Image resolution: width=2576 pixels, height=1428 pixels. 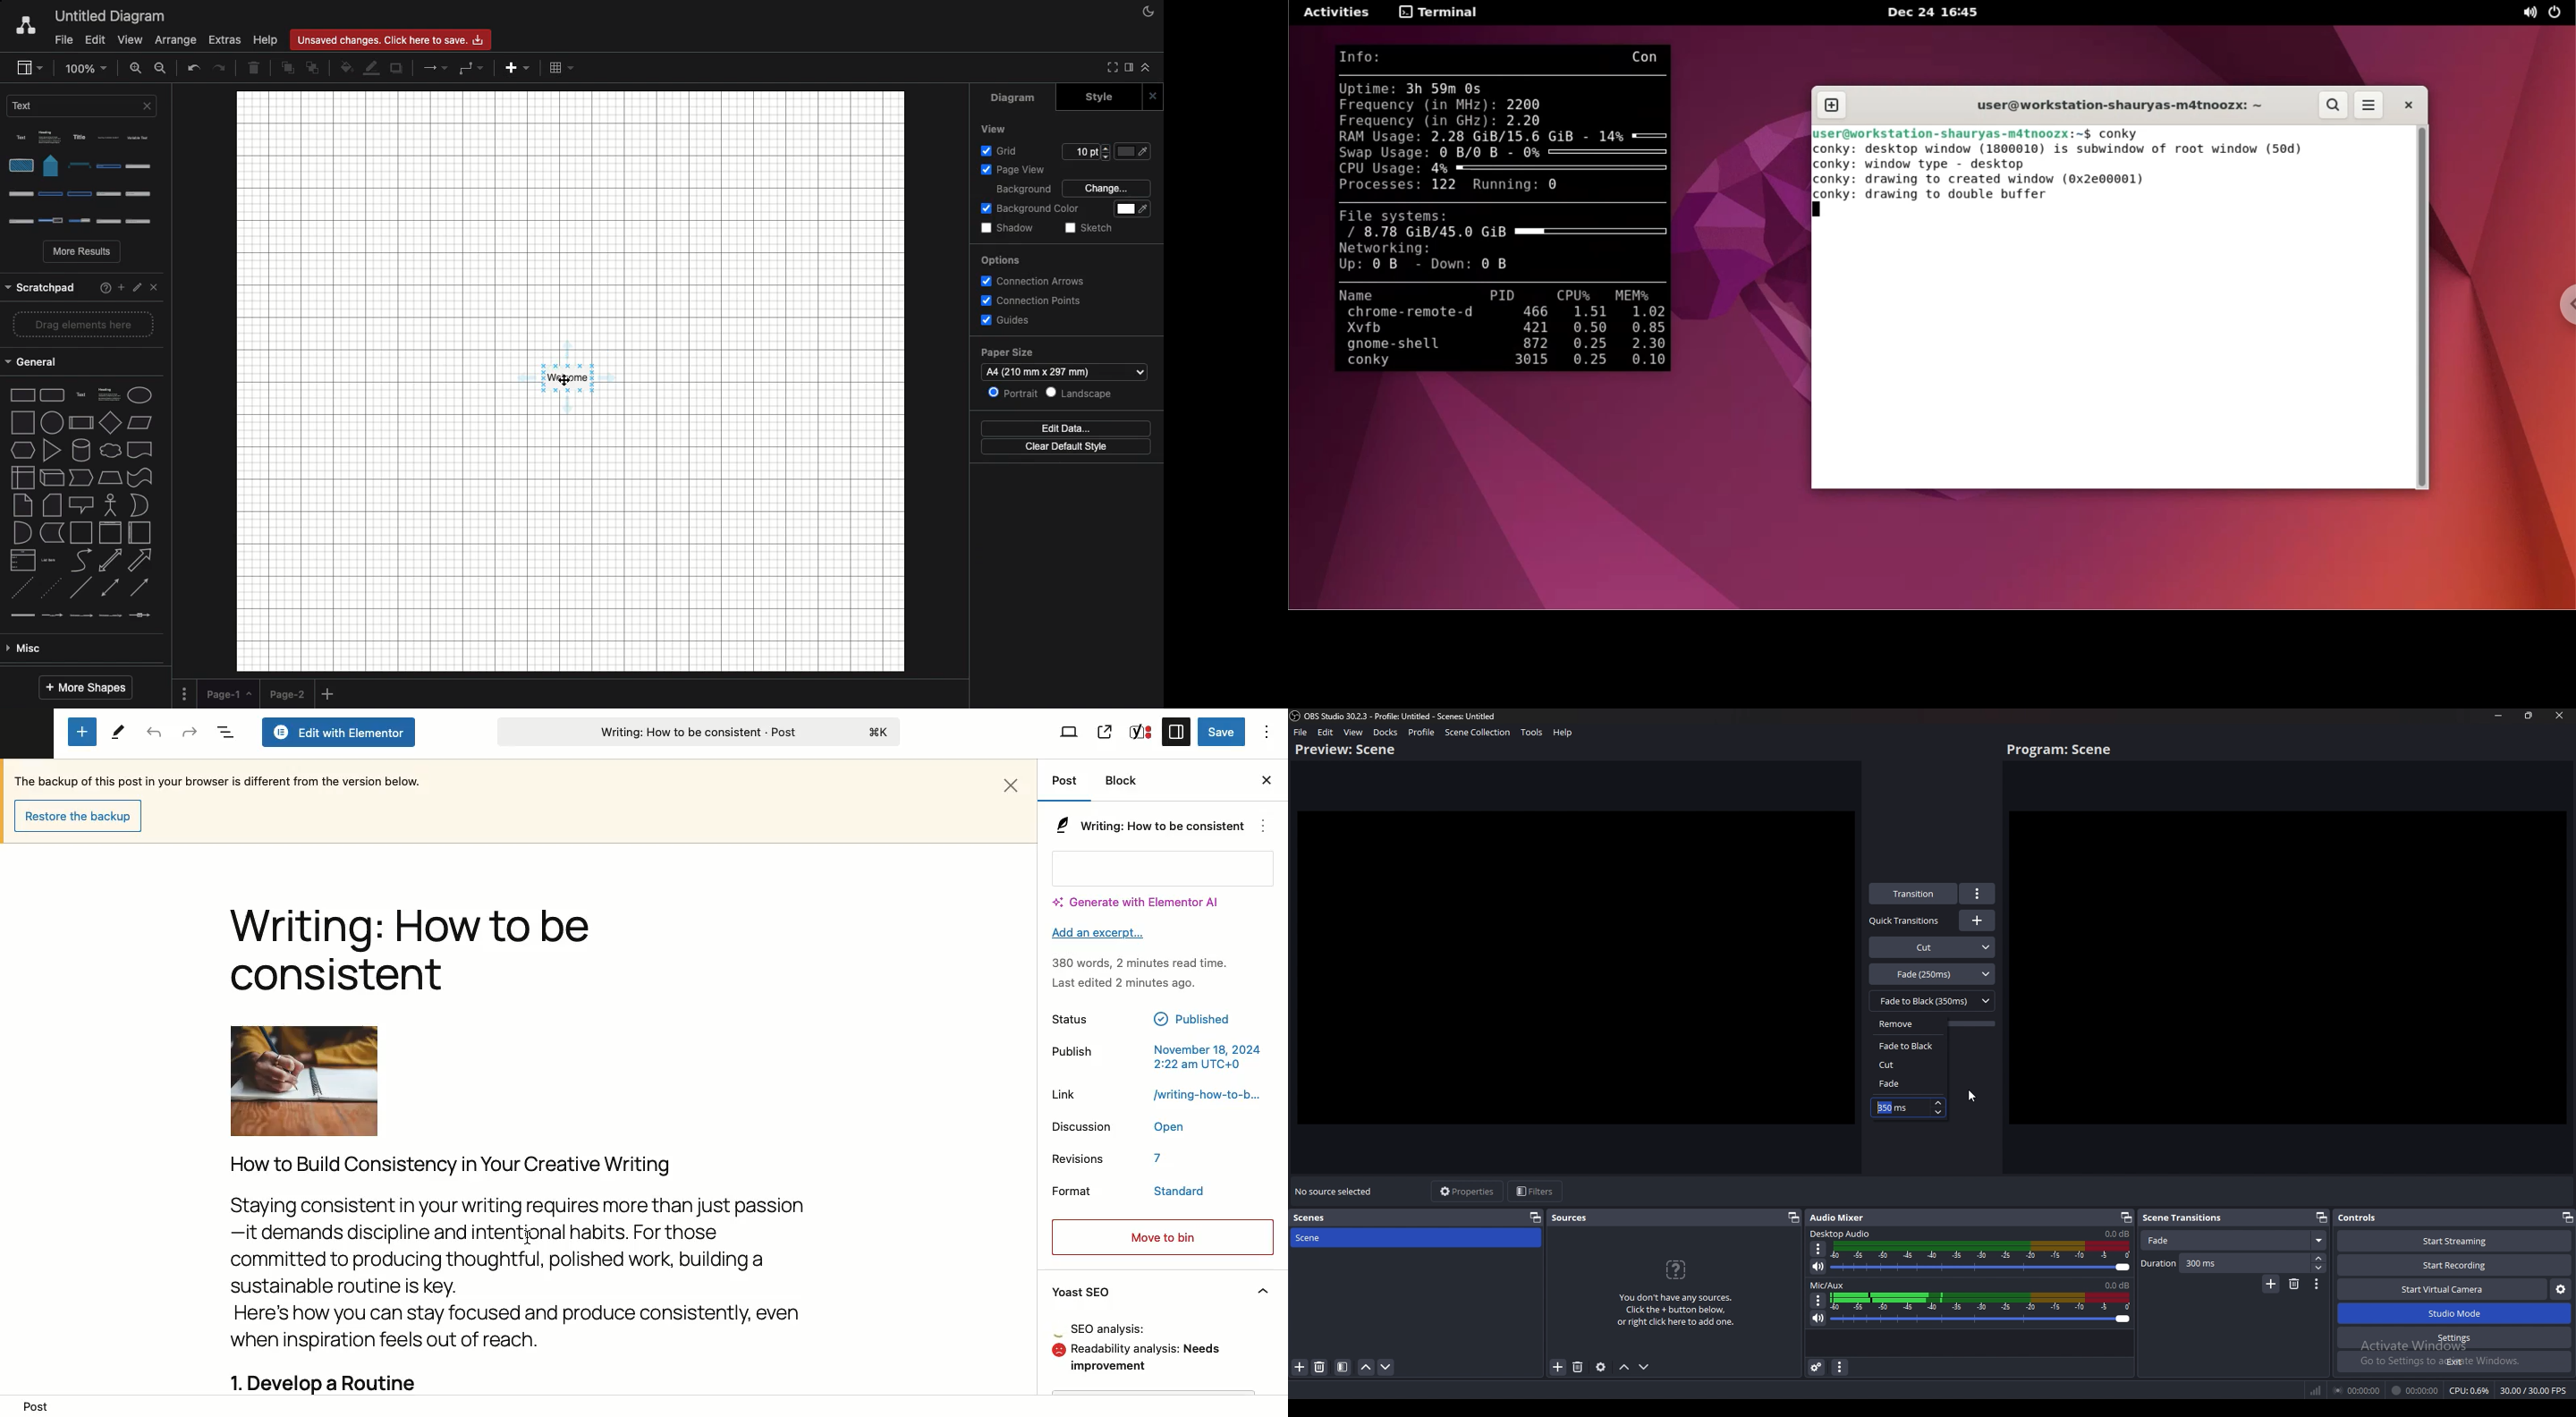 What do you see at coordinates (222, 67) in the screenshot?
I see `Redo` at bounding box center [222, 67].